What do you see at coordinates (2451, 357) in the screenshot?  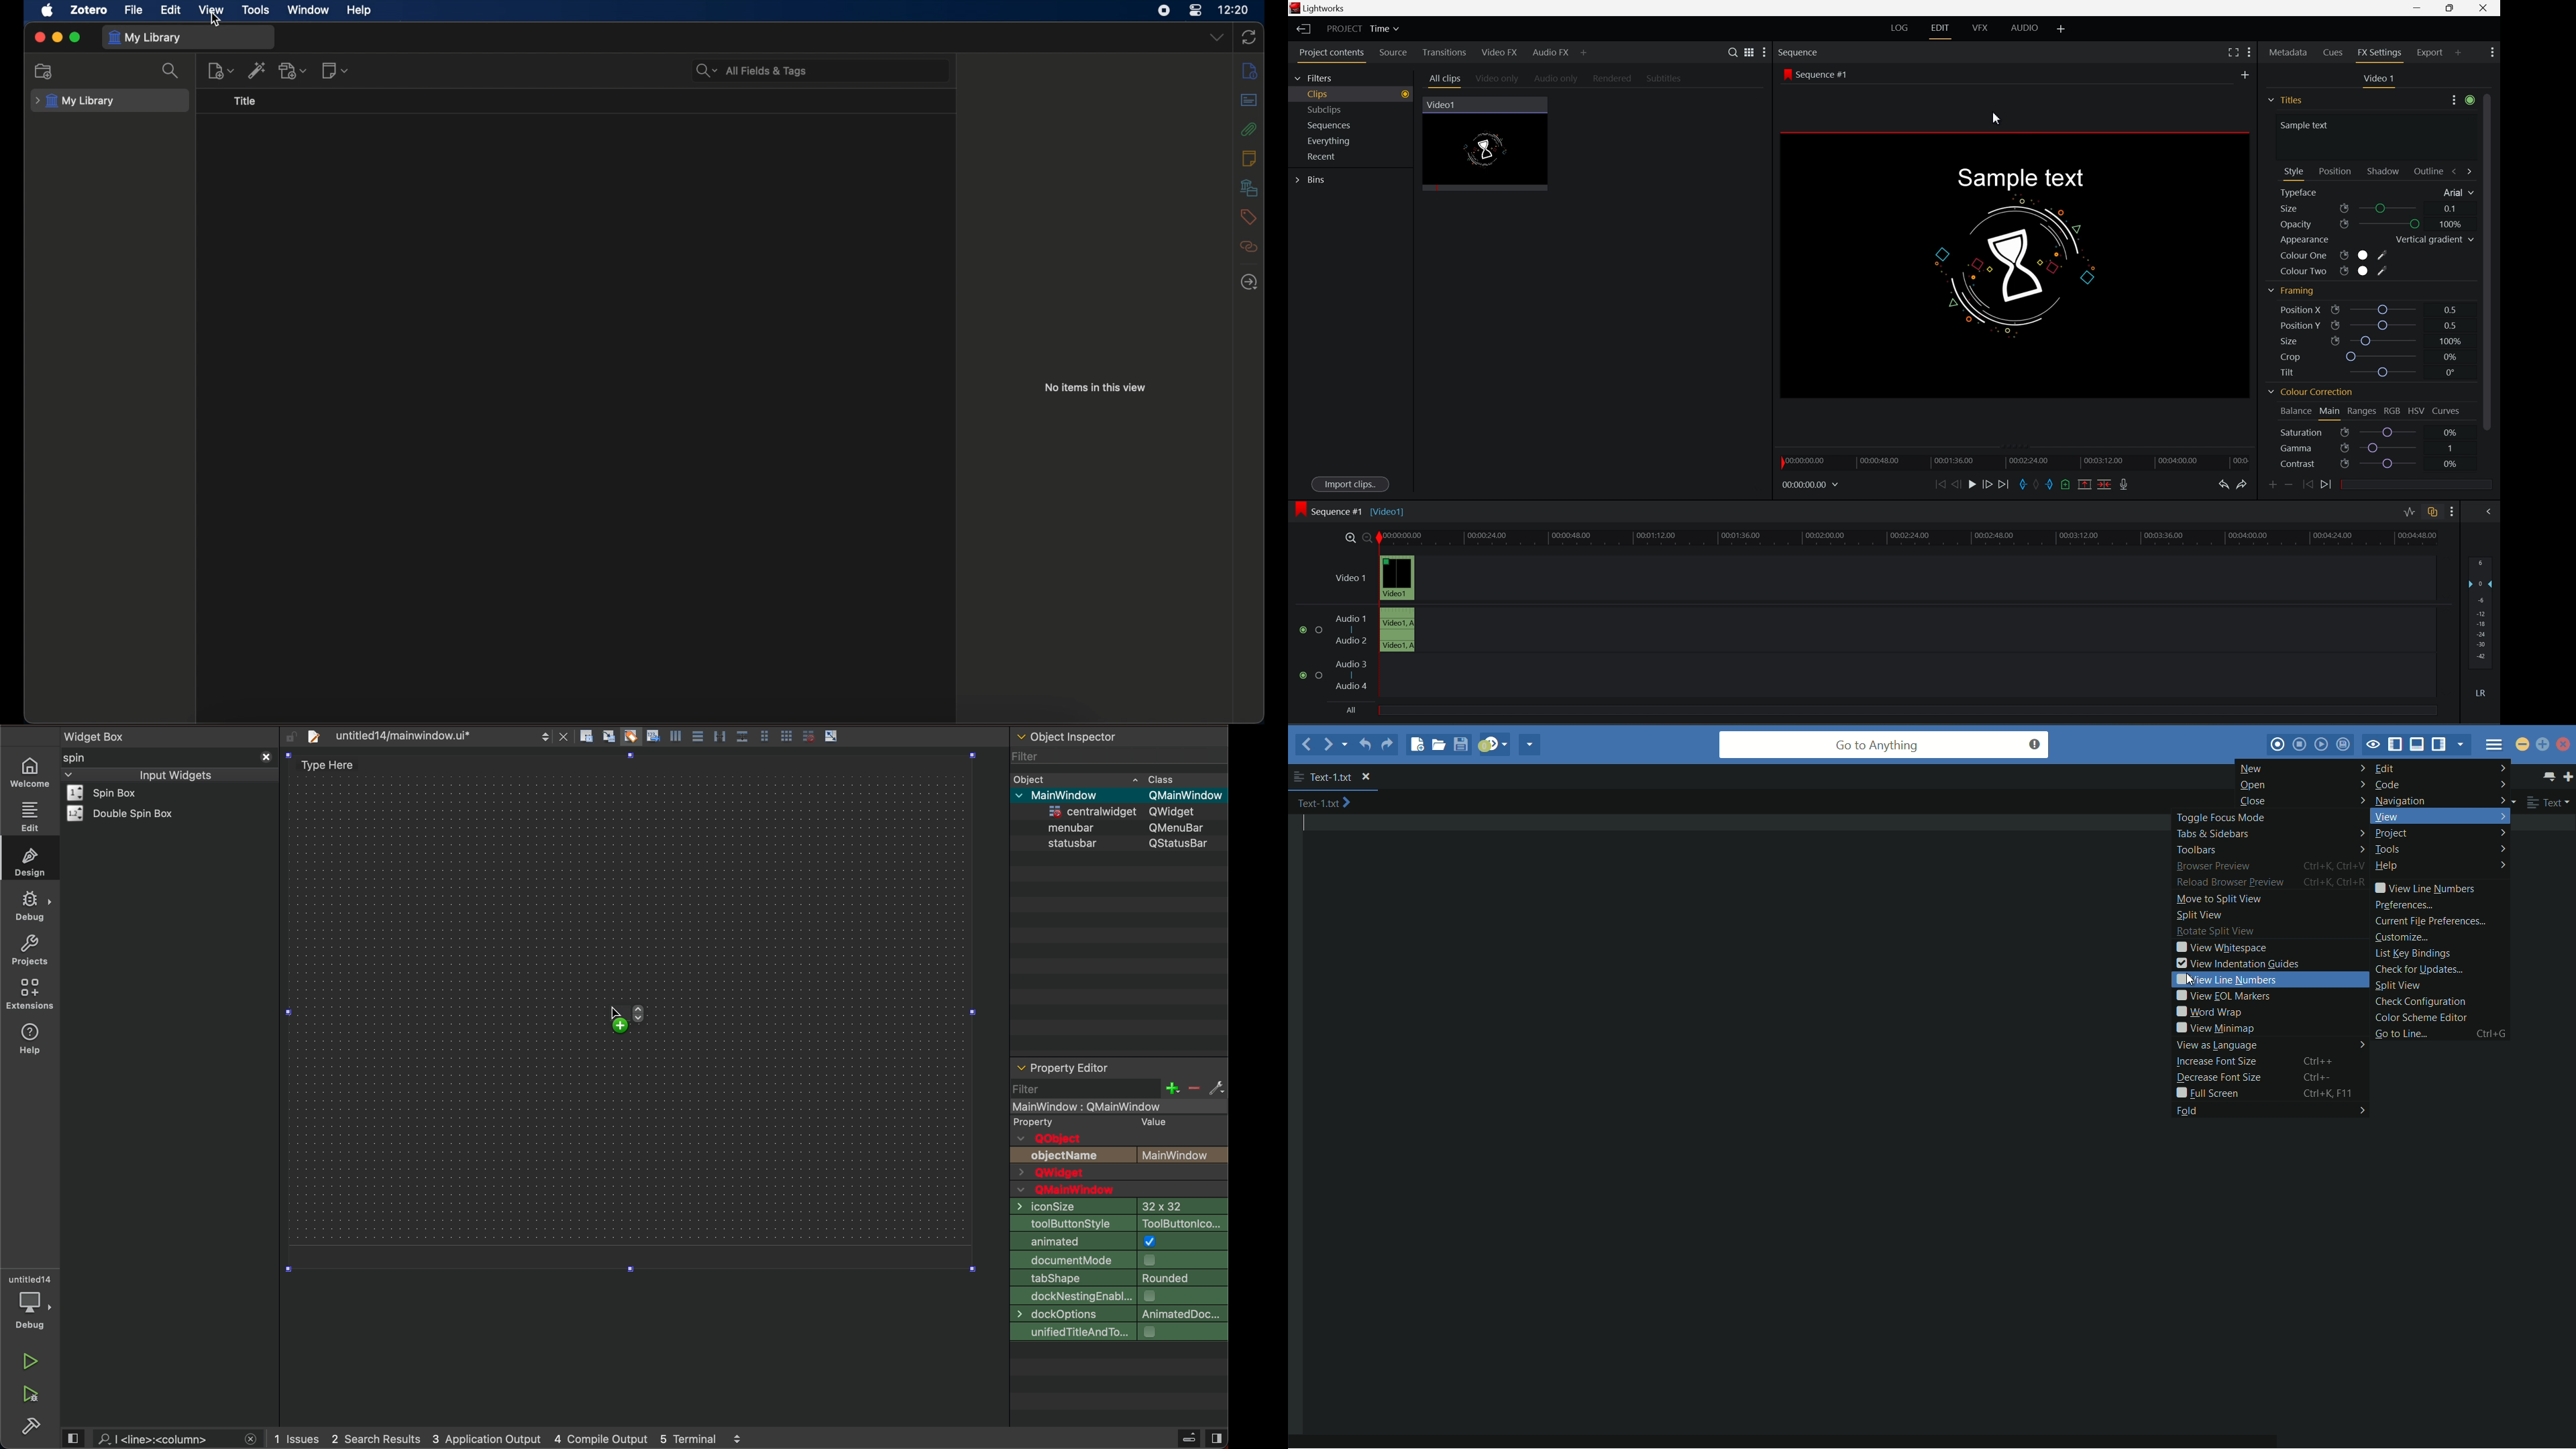 I see `0%` at bounding box center [2451, 357].